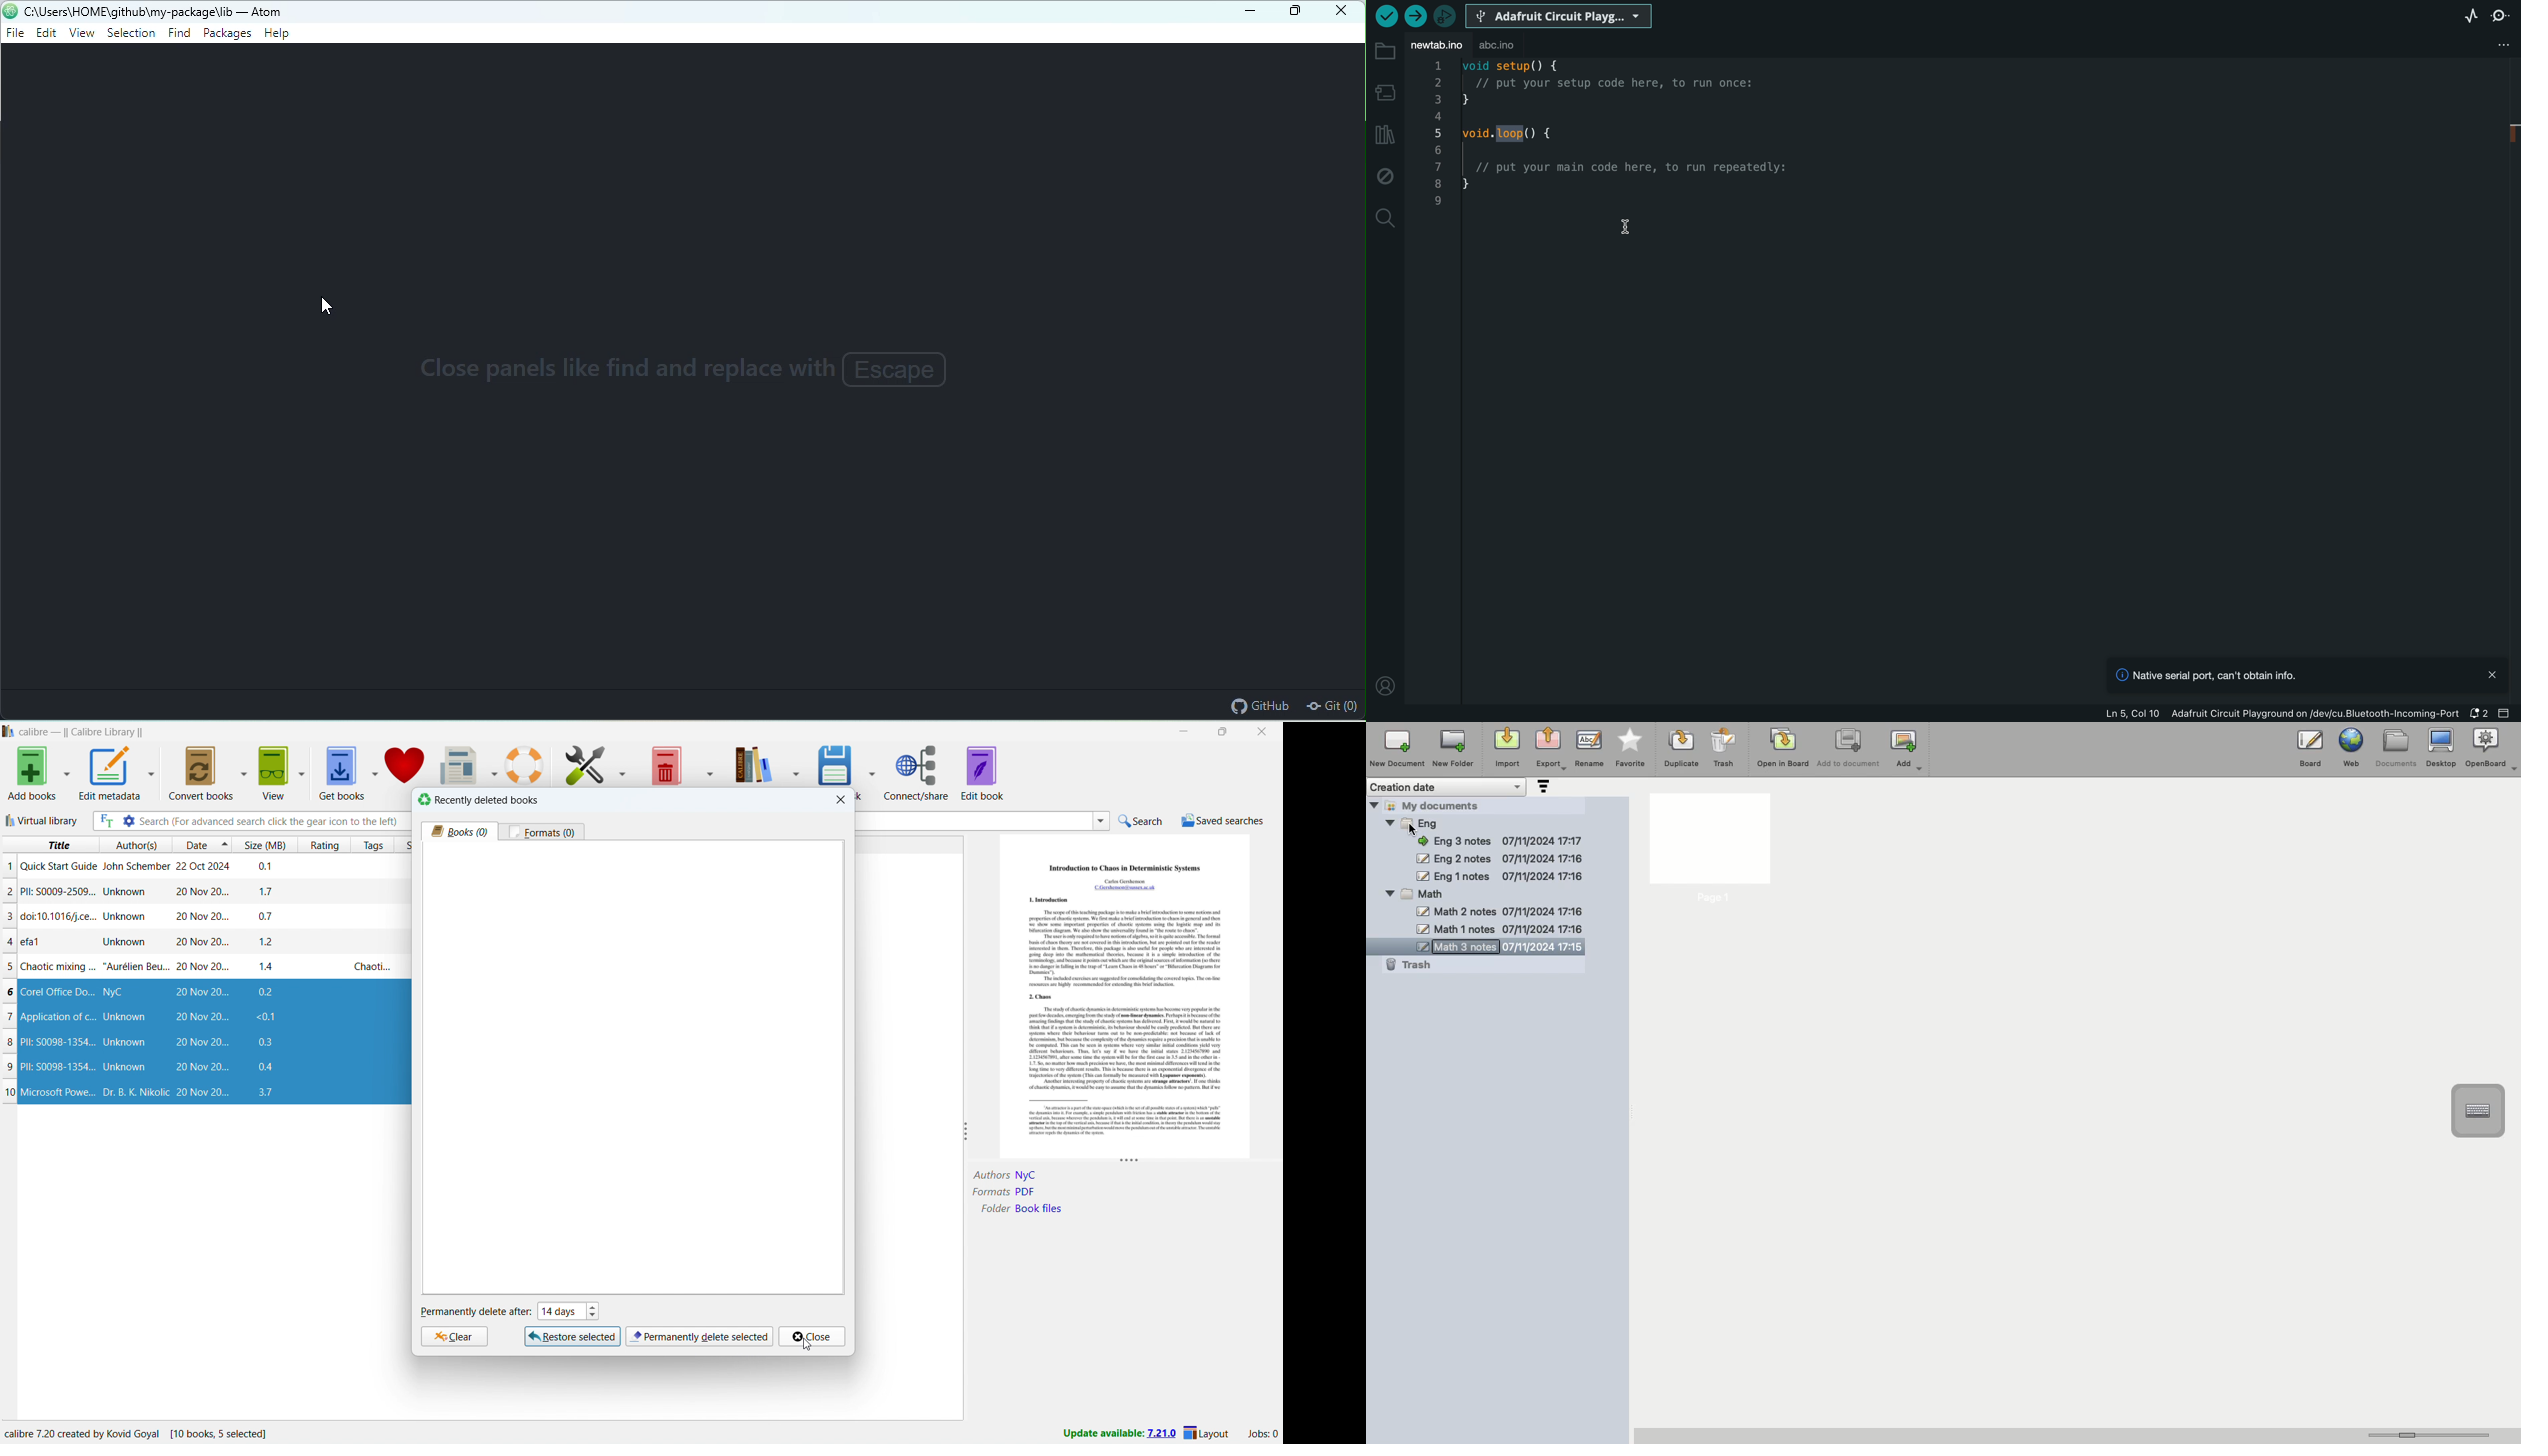 The height and width of the screenshot is (1456, 2548). What do you see at coordinates (1183, 731) in the screenshot?
I see `minimize` at bounding box center [1183, 731].